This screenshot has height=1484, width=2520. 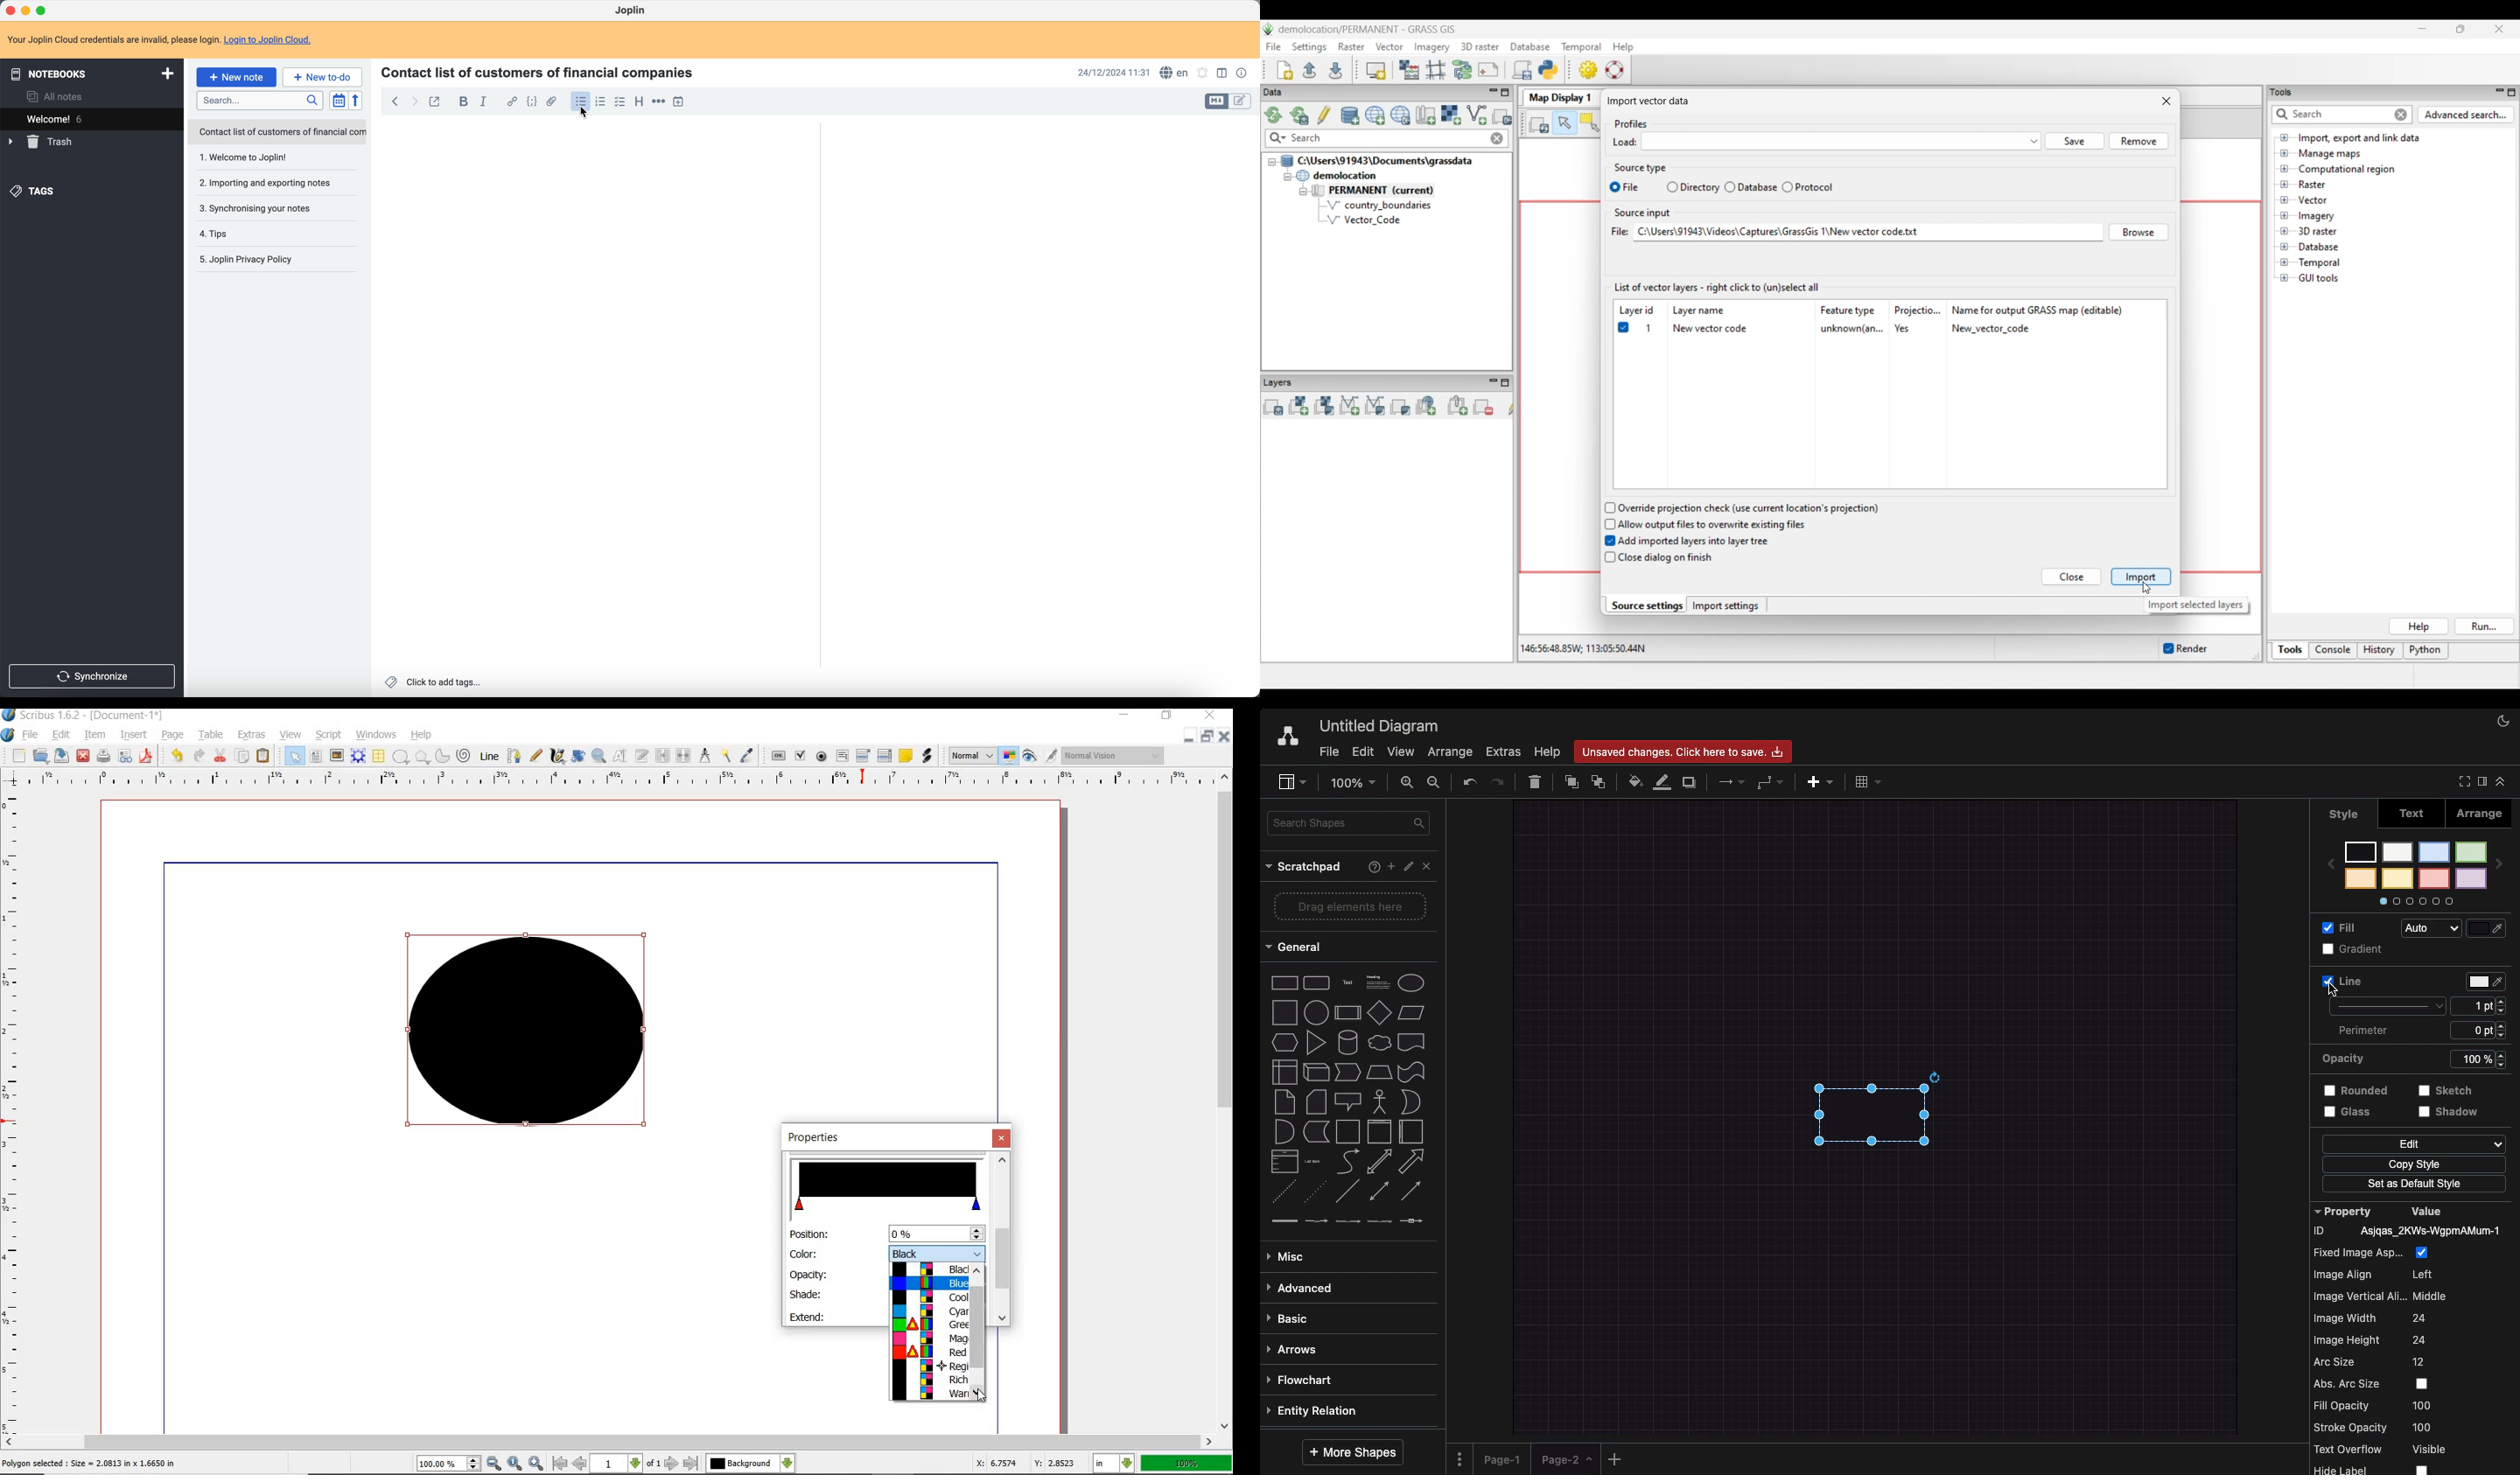 I want to click on LINK TEXT FRAME, so click(x=663, y=755).